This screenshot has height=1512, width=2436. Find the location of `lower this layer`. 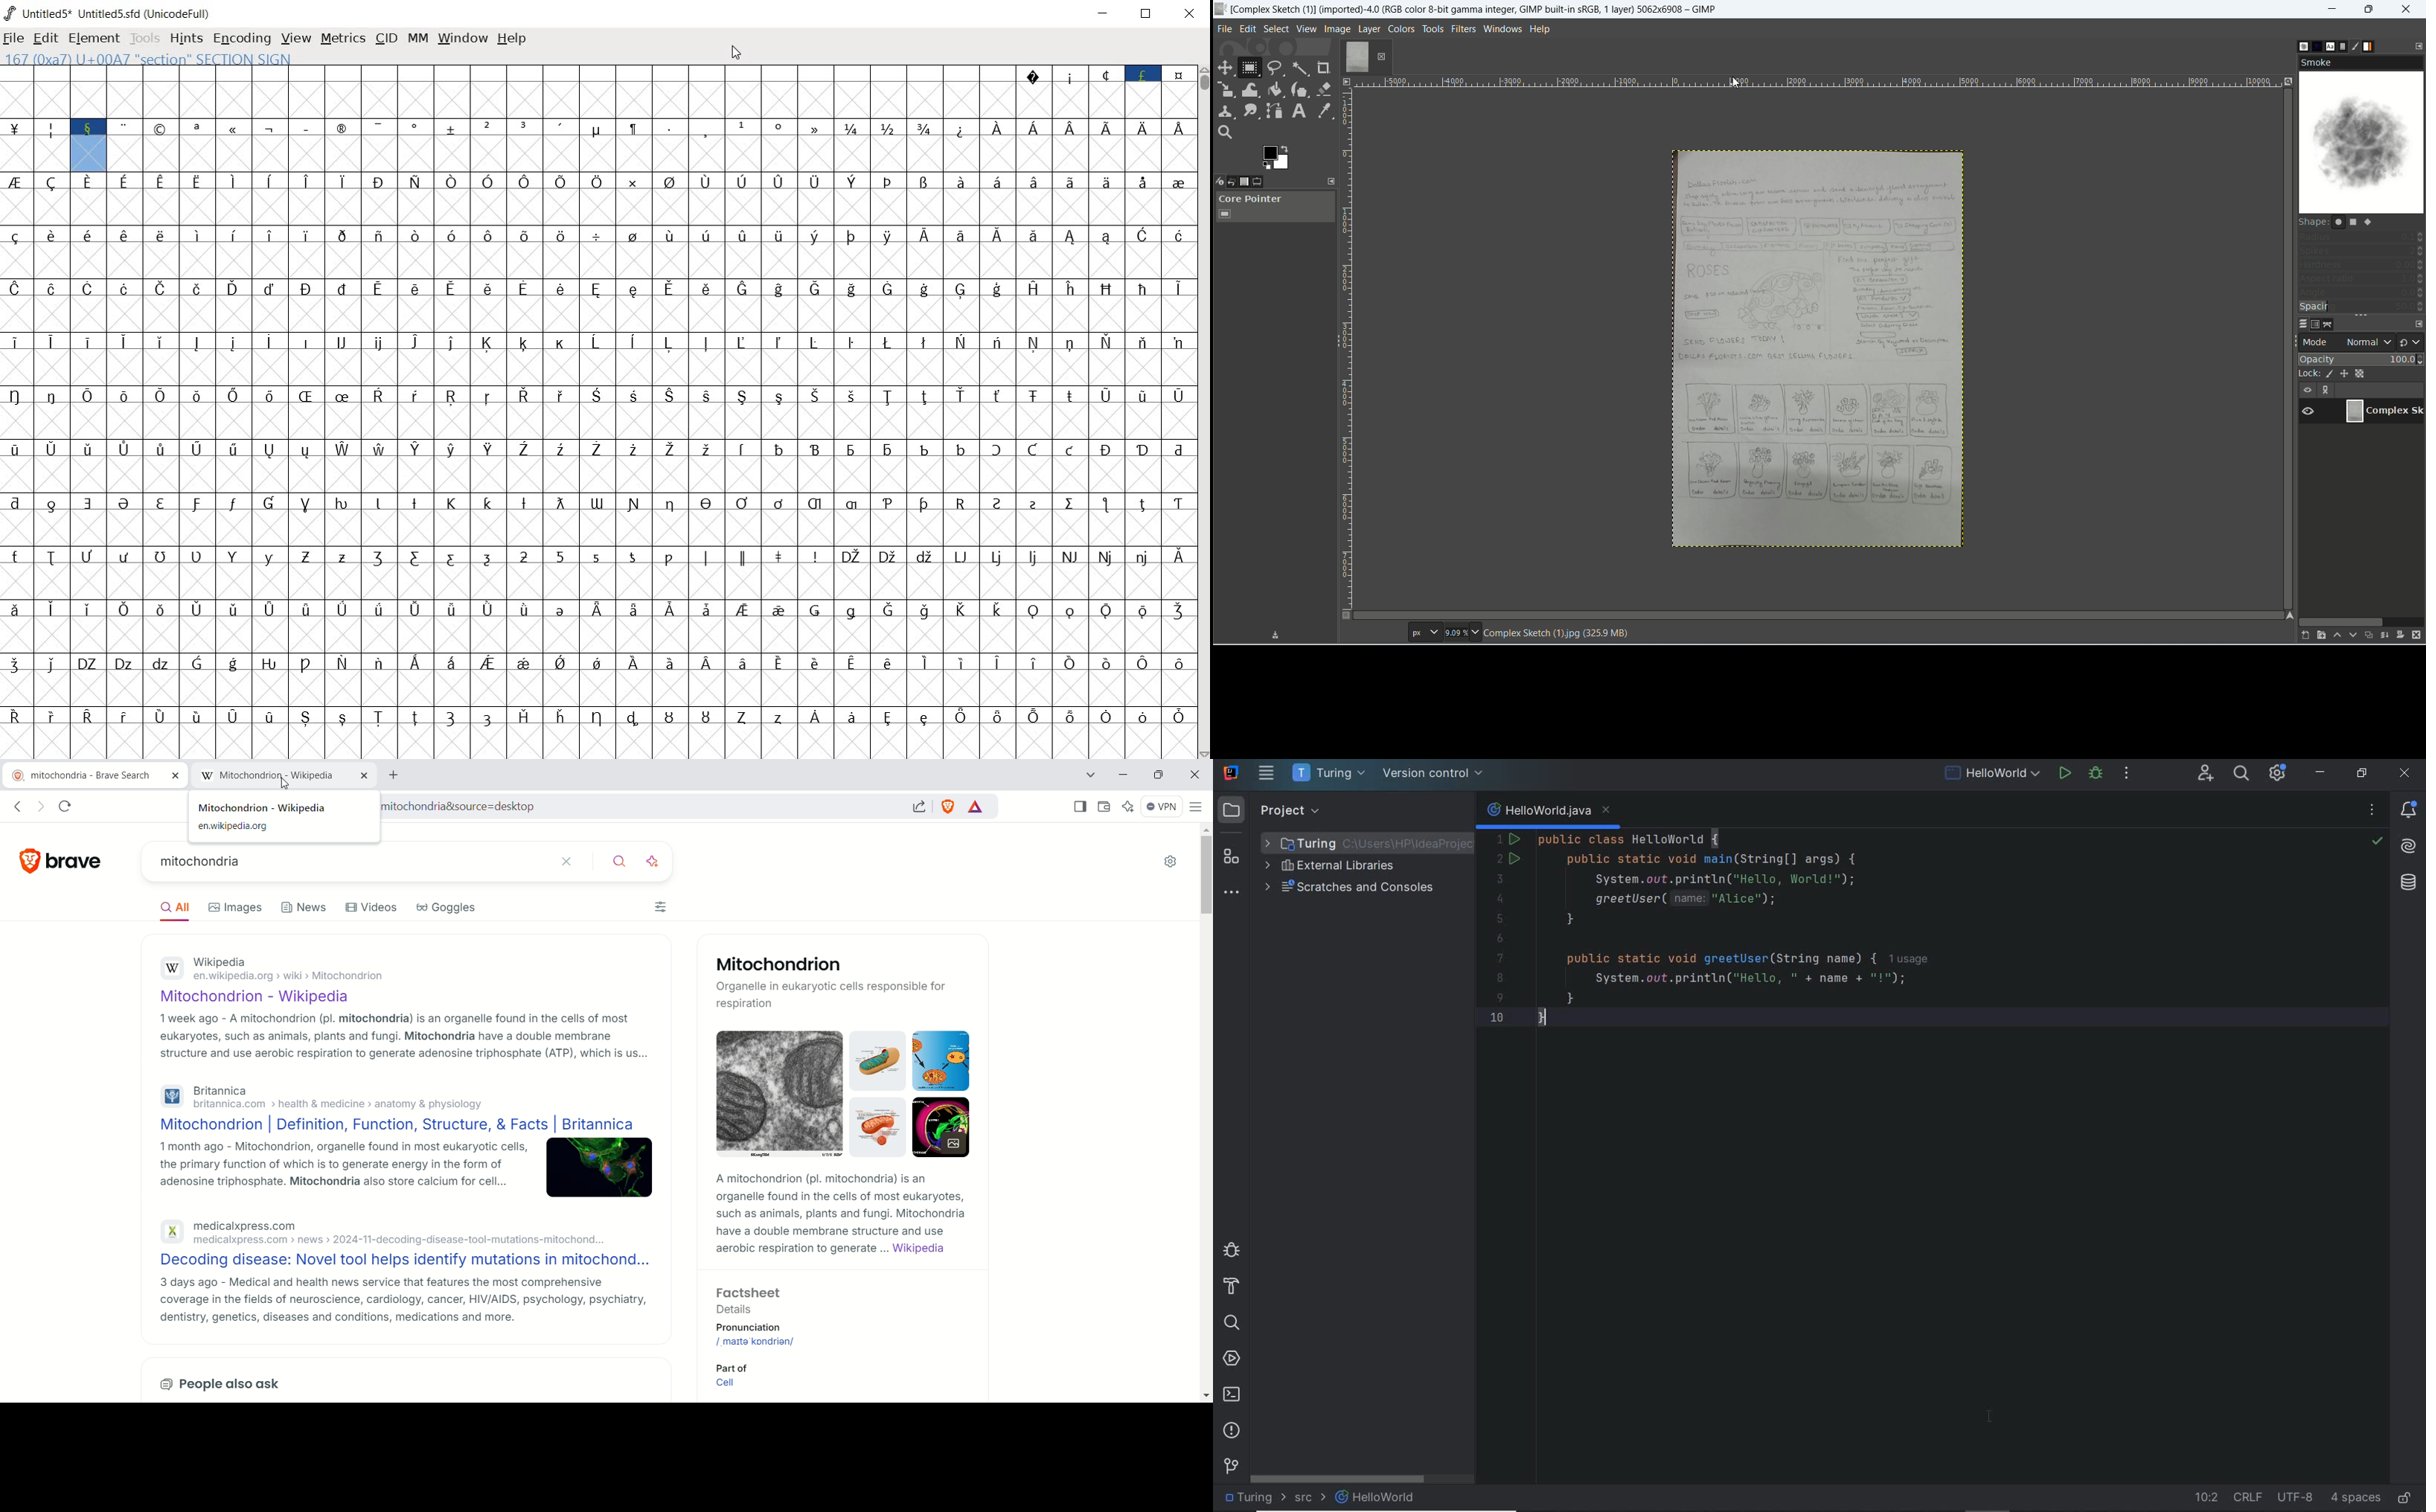

lower this layer is located at coordinates (2353, 636).